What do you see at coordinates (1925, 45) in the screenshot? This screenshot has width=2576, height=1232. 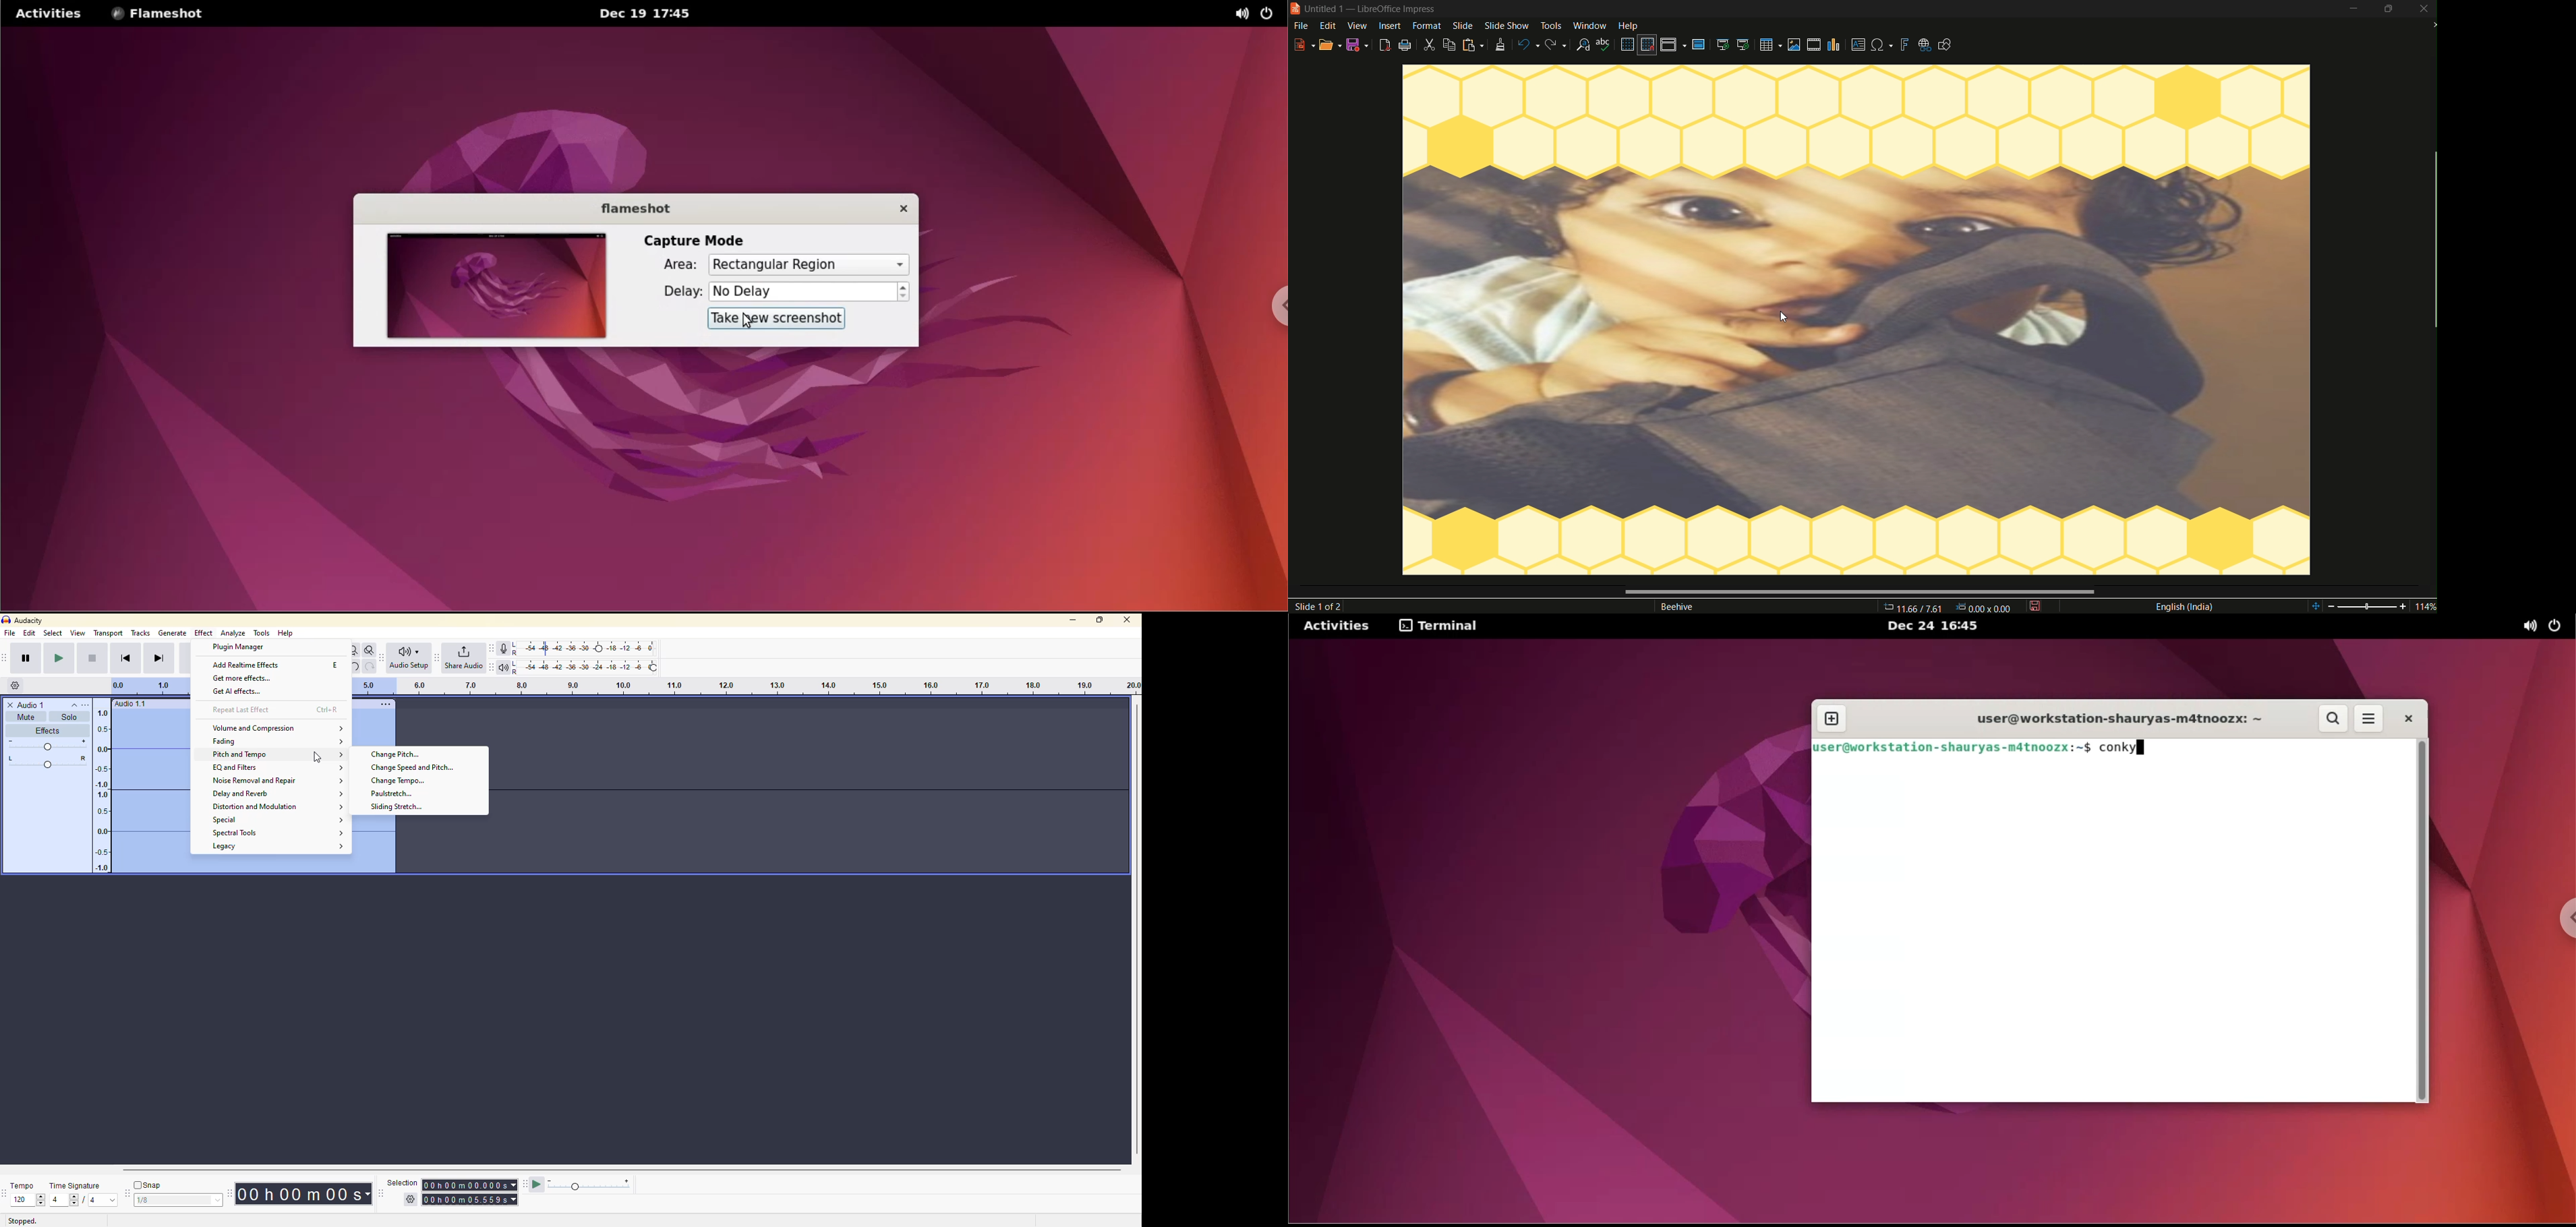 I see `insert hyperlink` at bounding box center [1925, 45].